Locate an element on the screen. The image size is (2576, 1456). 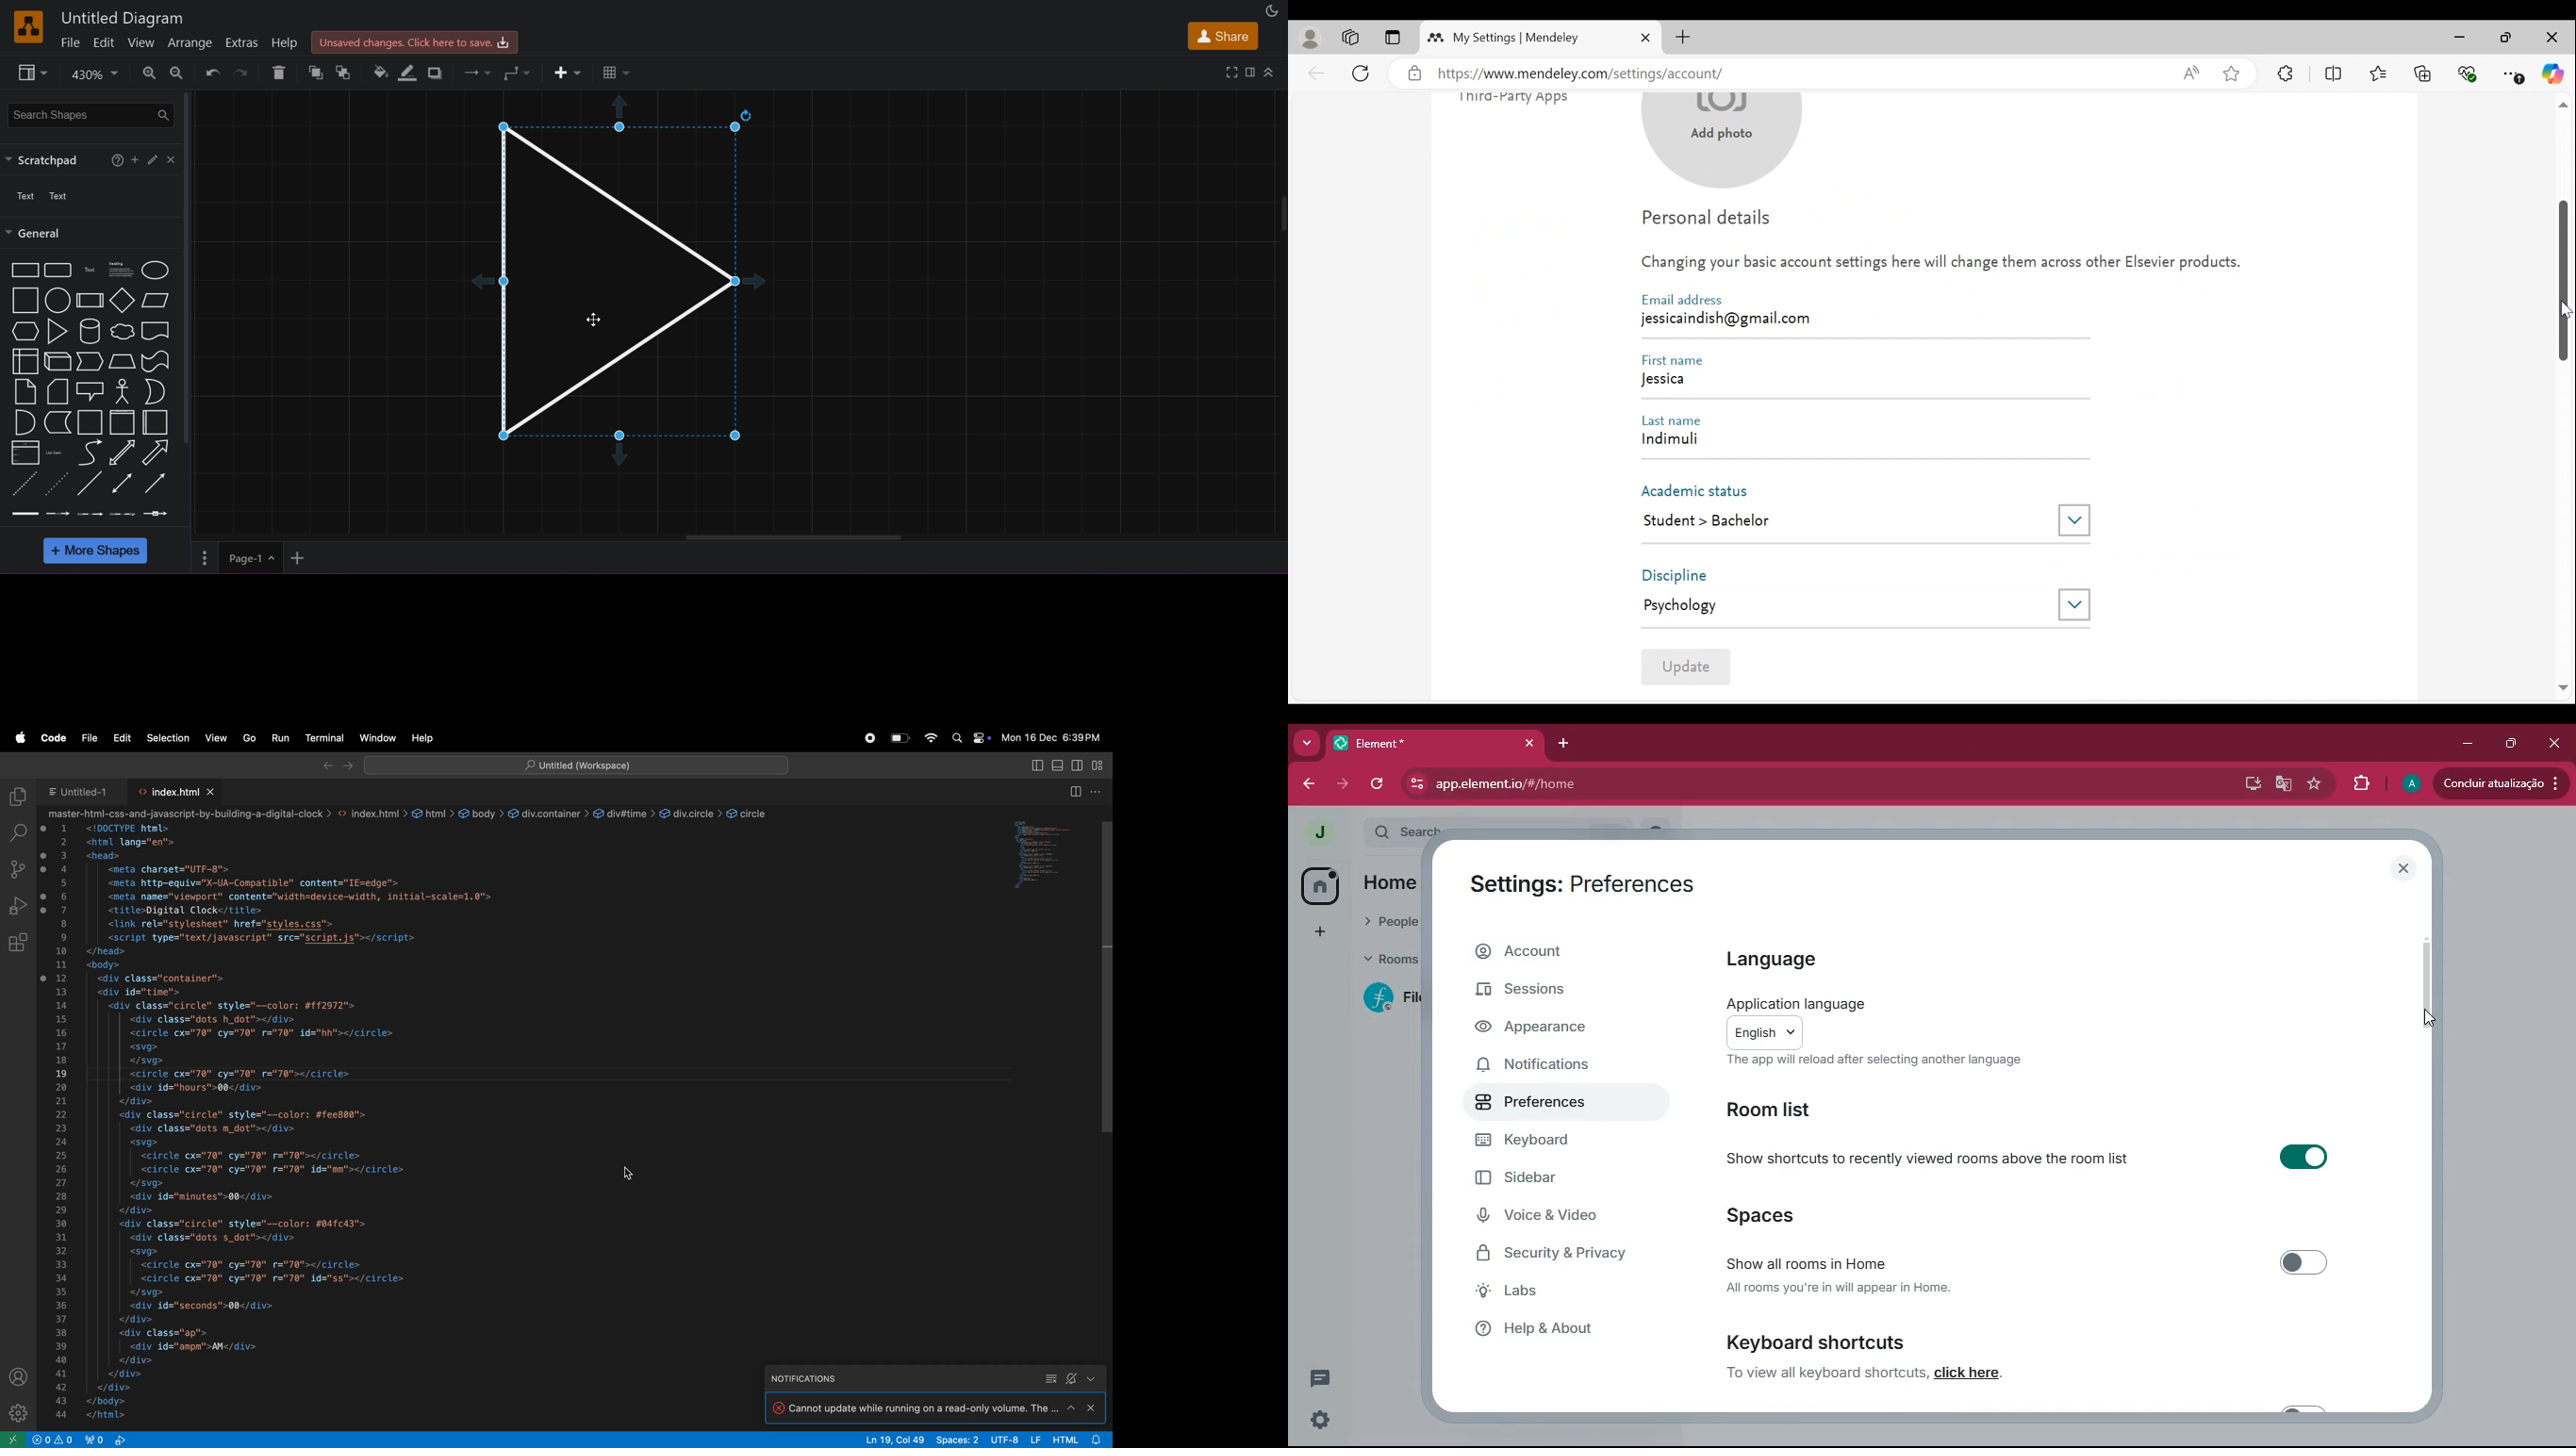
undo is located at coordinates (211, 71).